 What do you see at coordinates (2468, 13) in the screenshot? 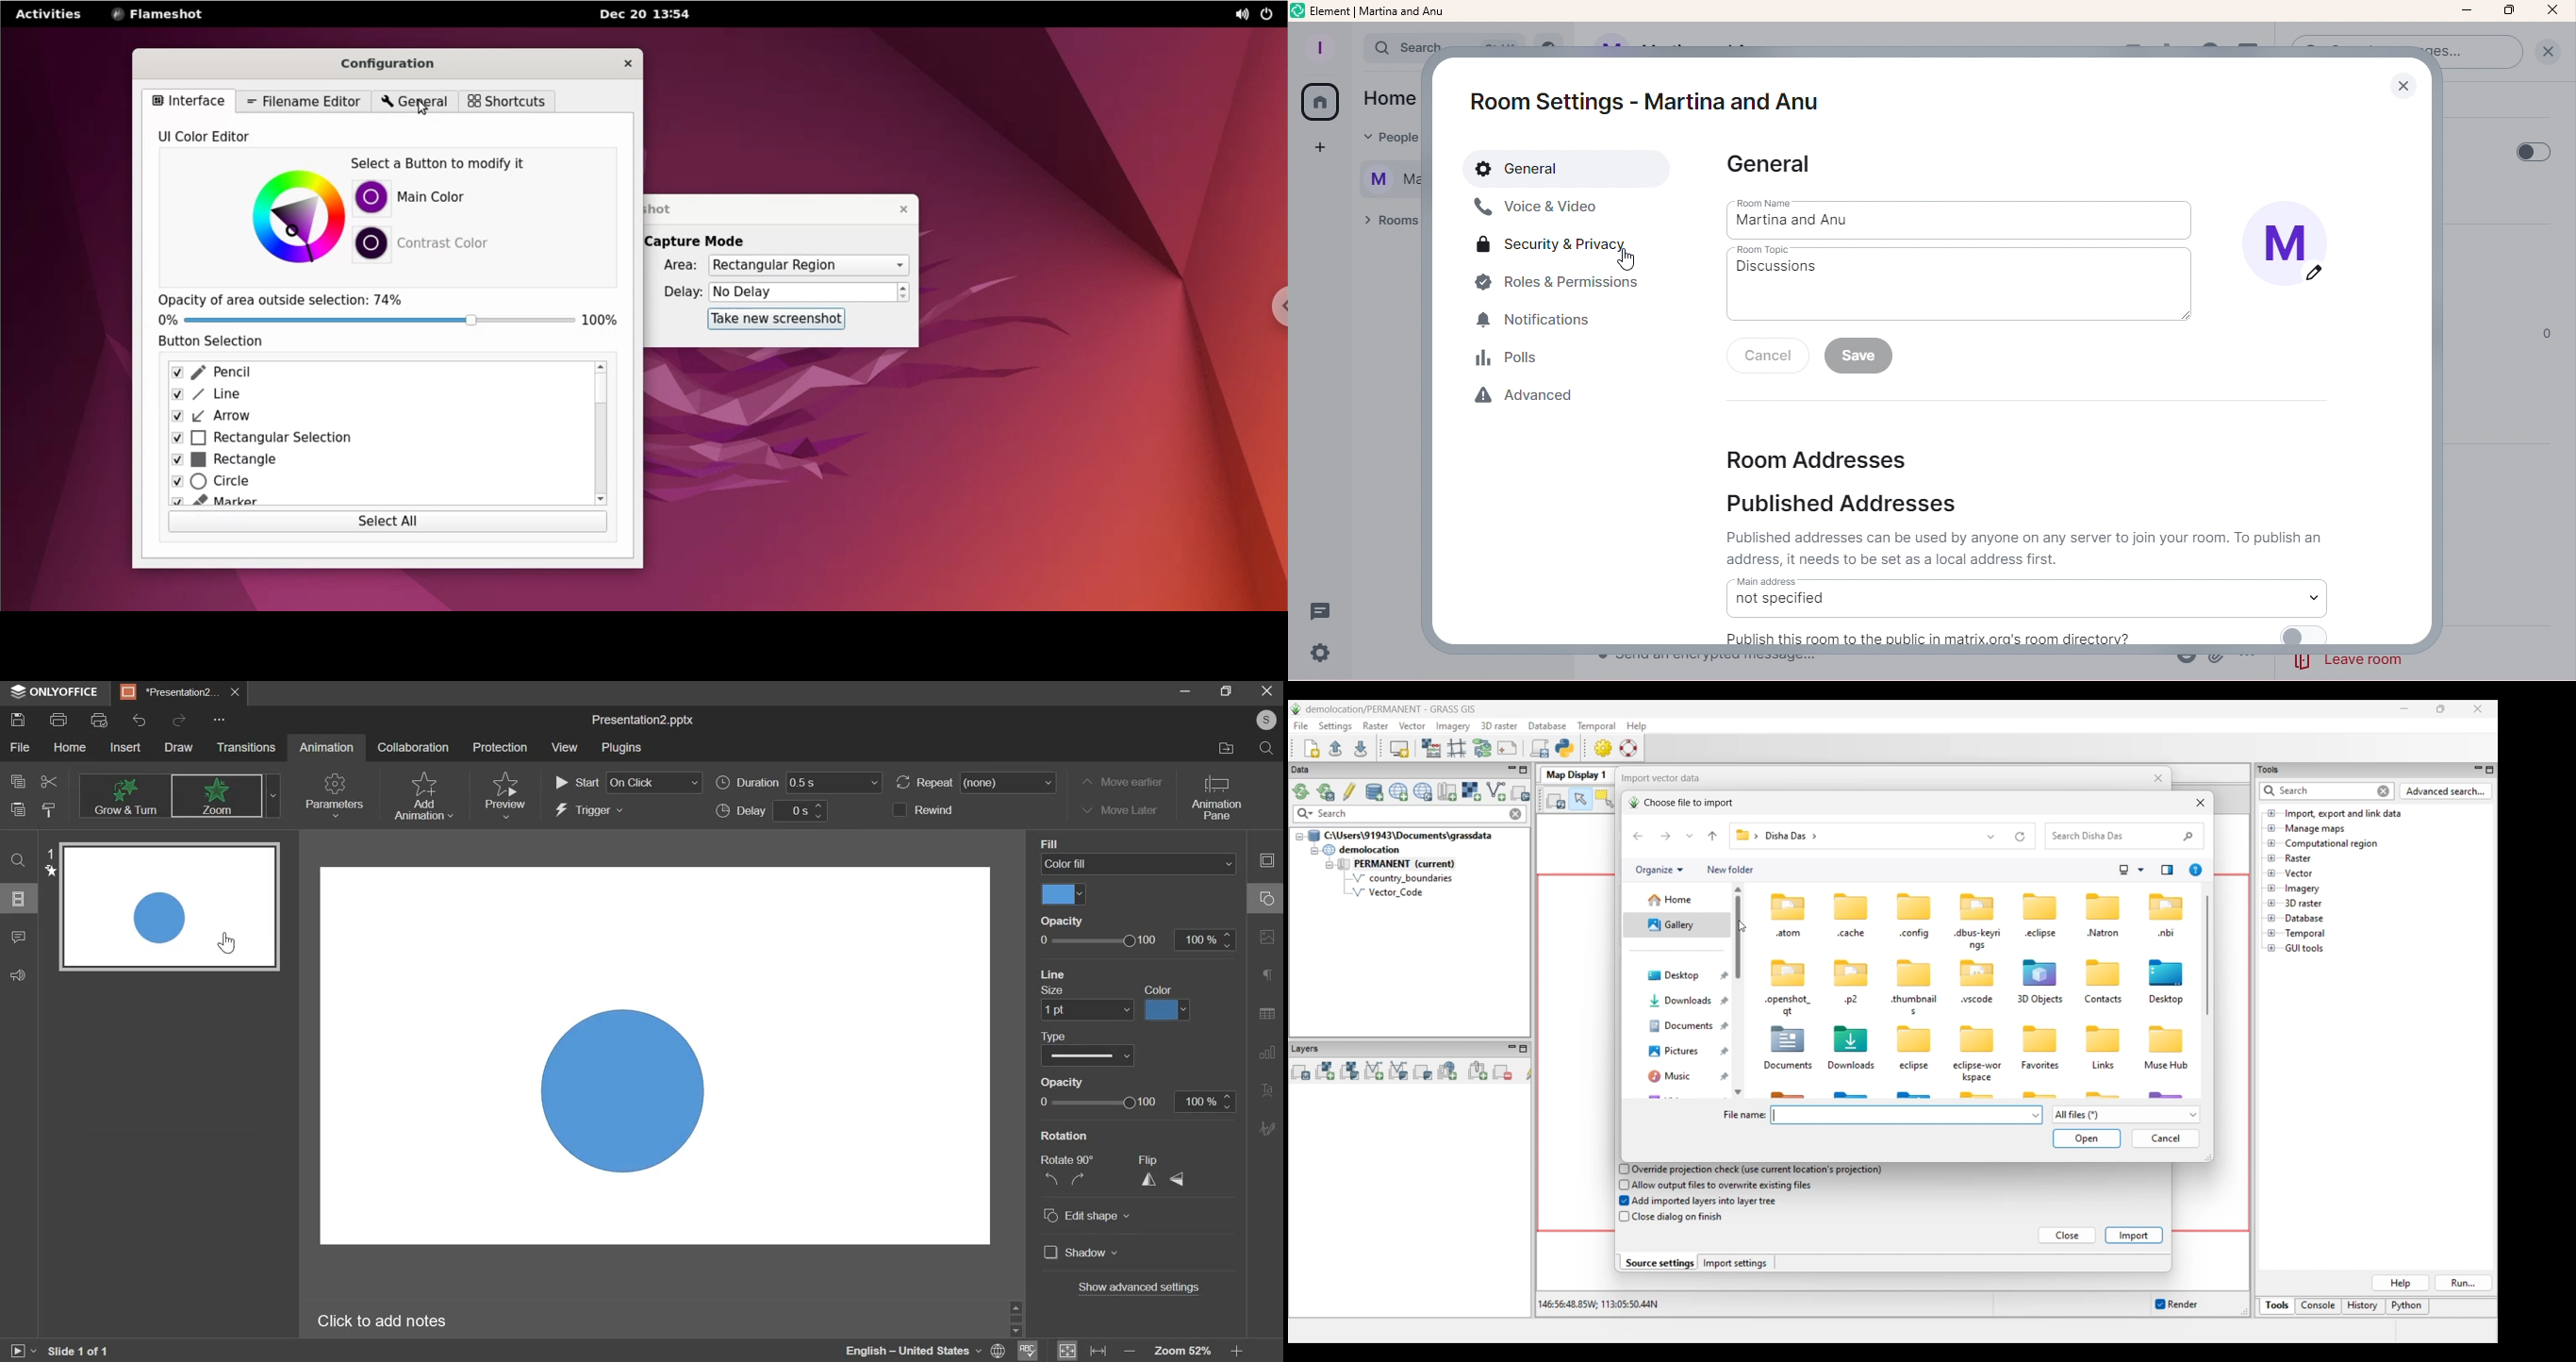
I see `Minimize` at bounding box center [2468, 13].